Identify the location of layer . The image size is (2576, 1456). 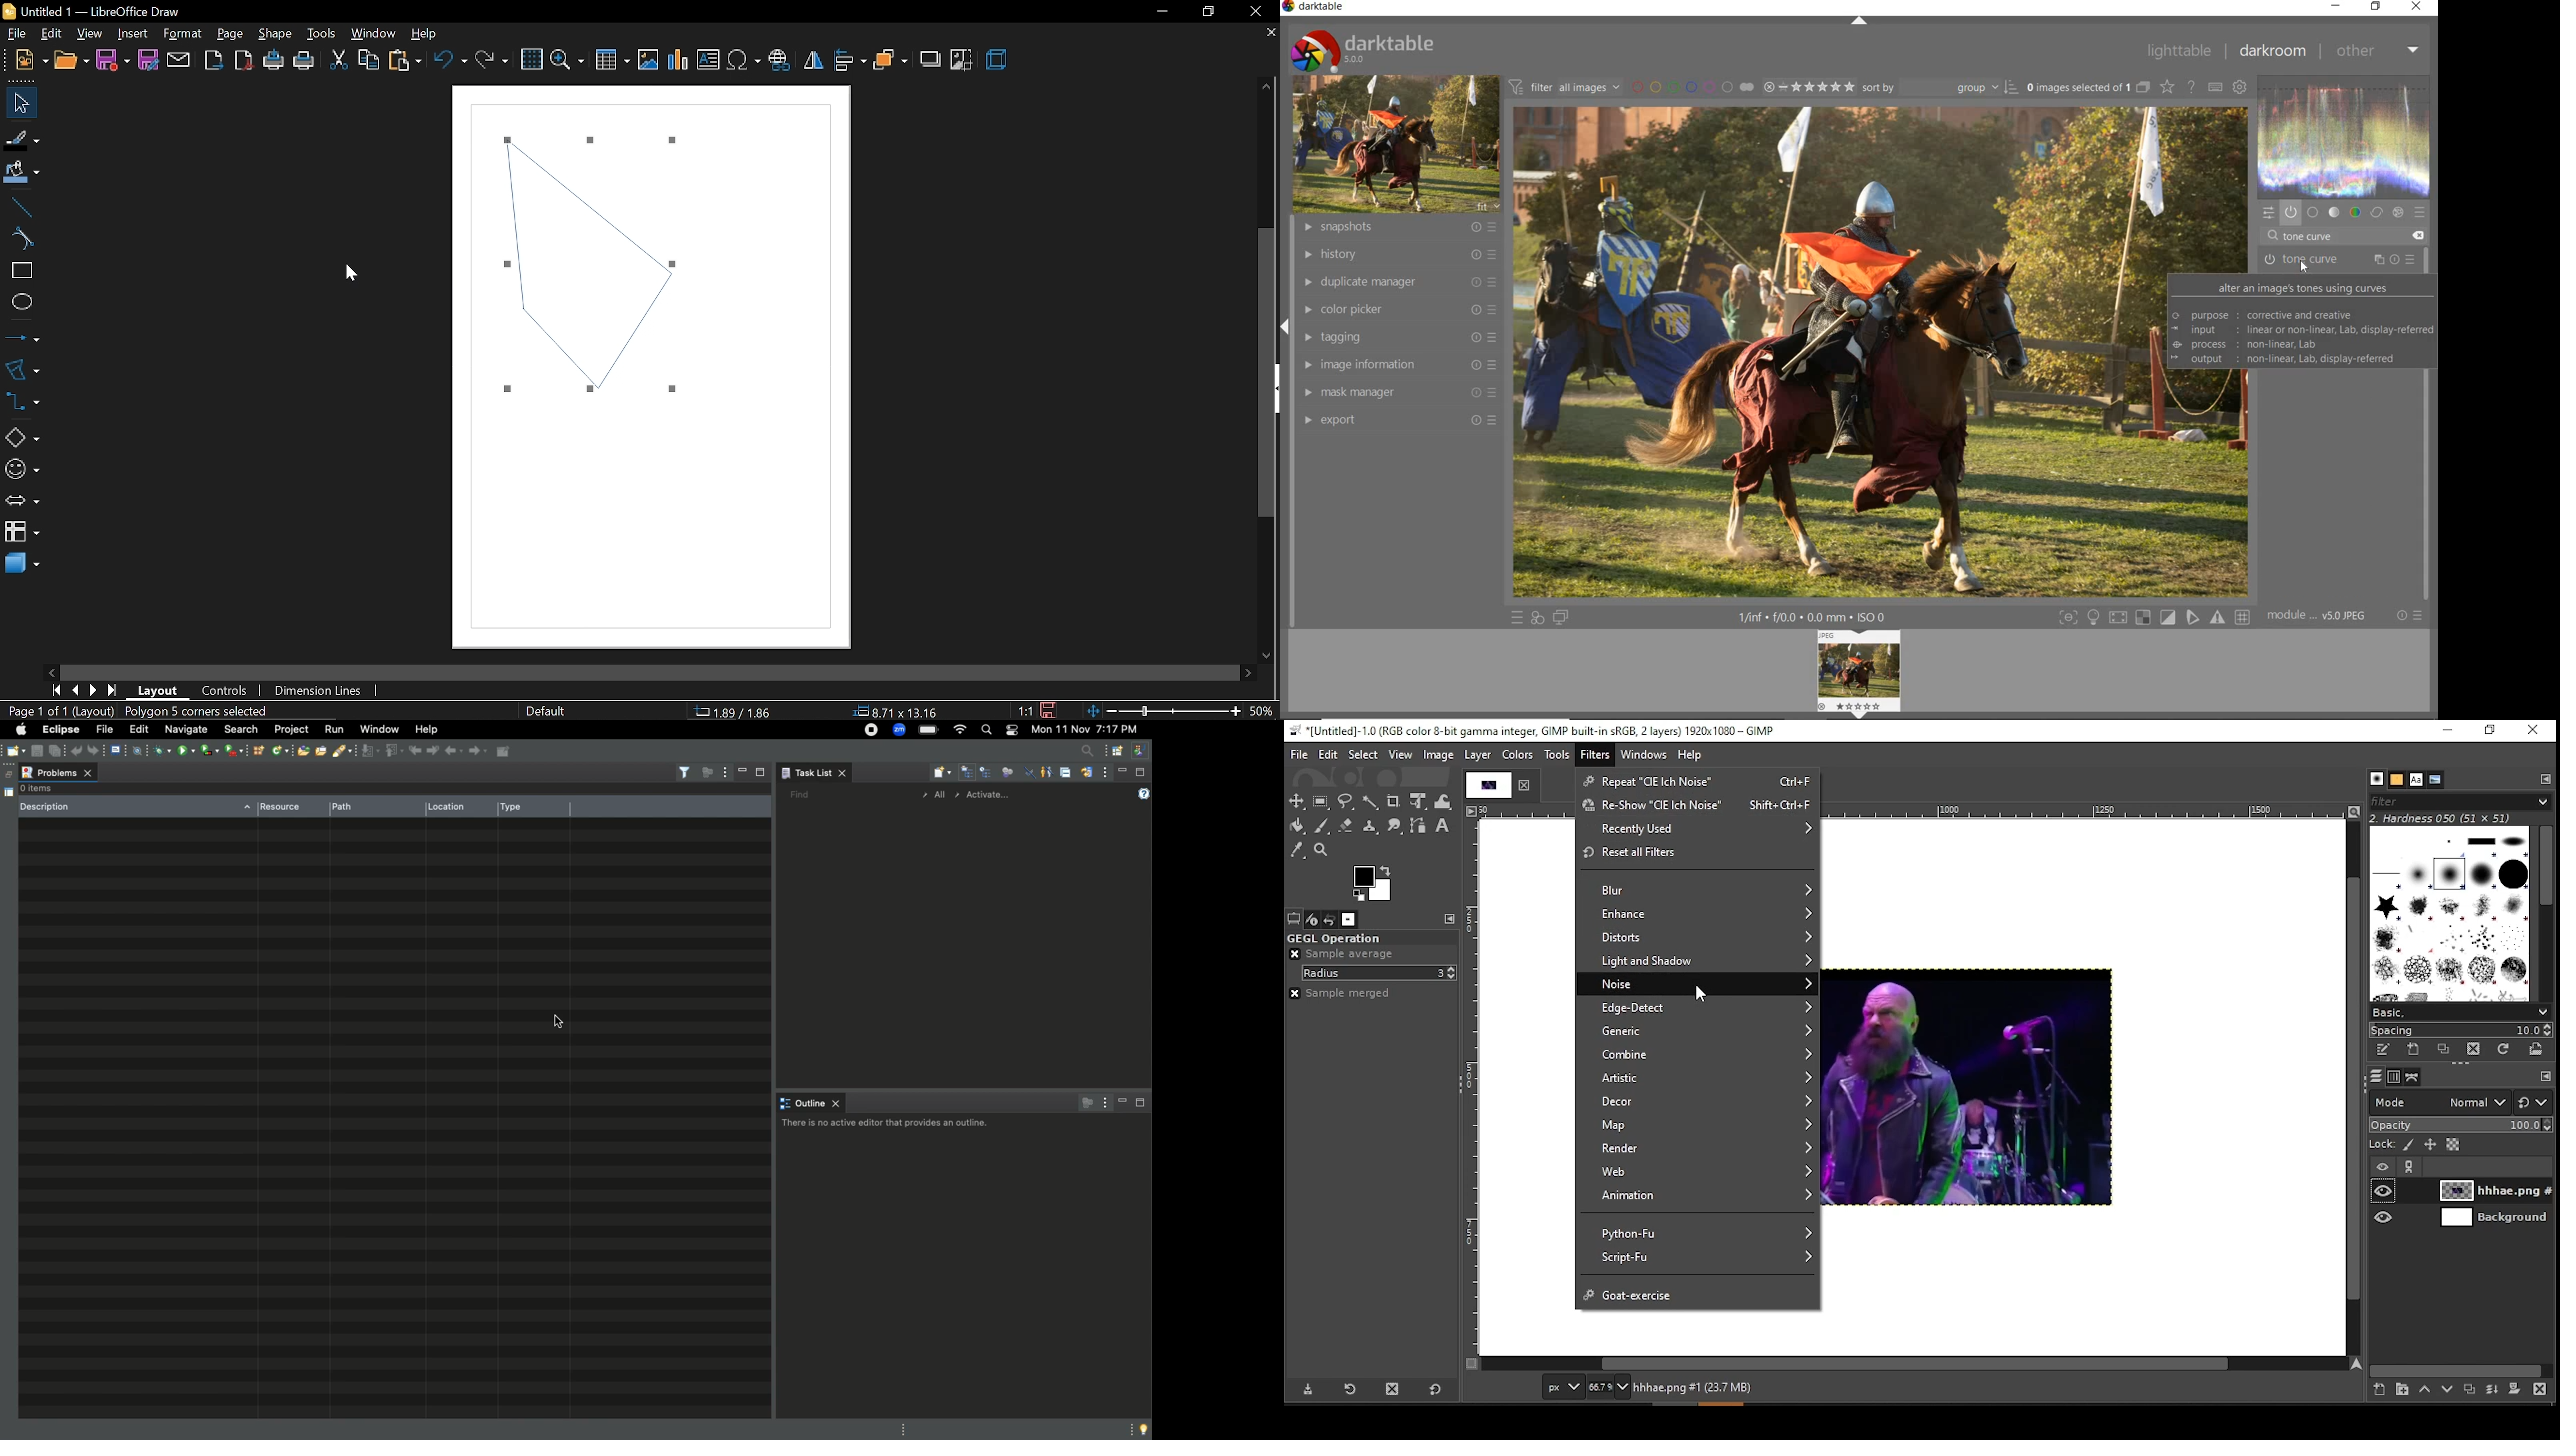
(2483, 1191).